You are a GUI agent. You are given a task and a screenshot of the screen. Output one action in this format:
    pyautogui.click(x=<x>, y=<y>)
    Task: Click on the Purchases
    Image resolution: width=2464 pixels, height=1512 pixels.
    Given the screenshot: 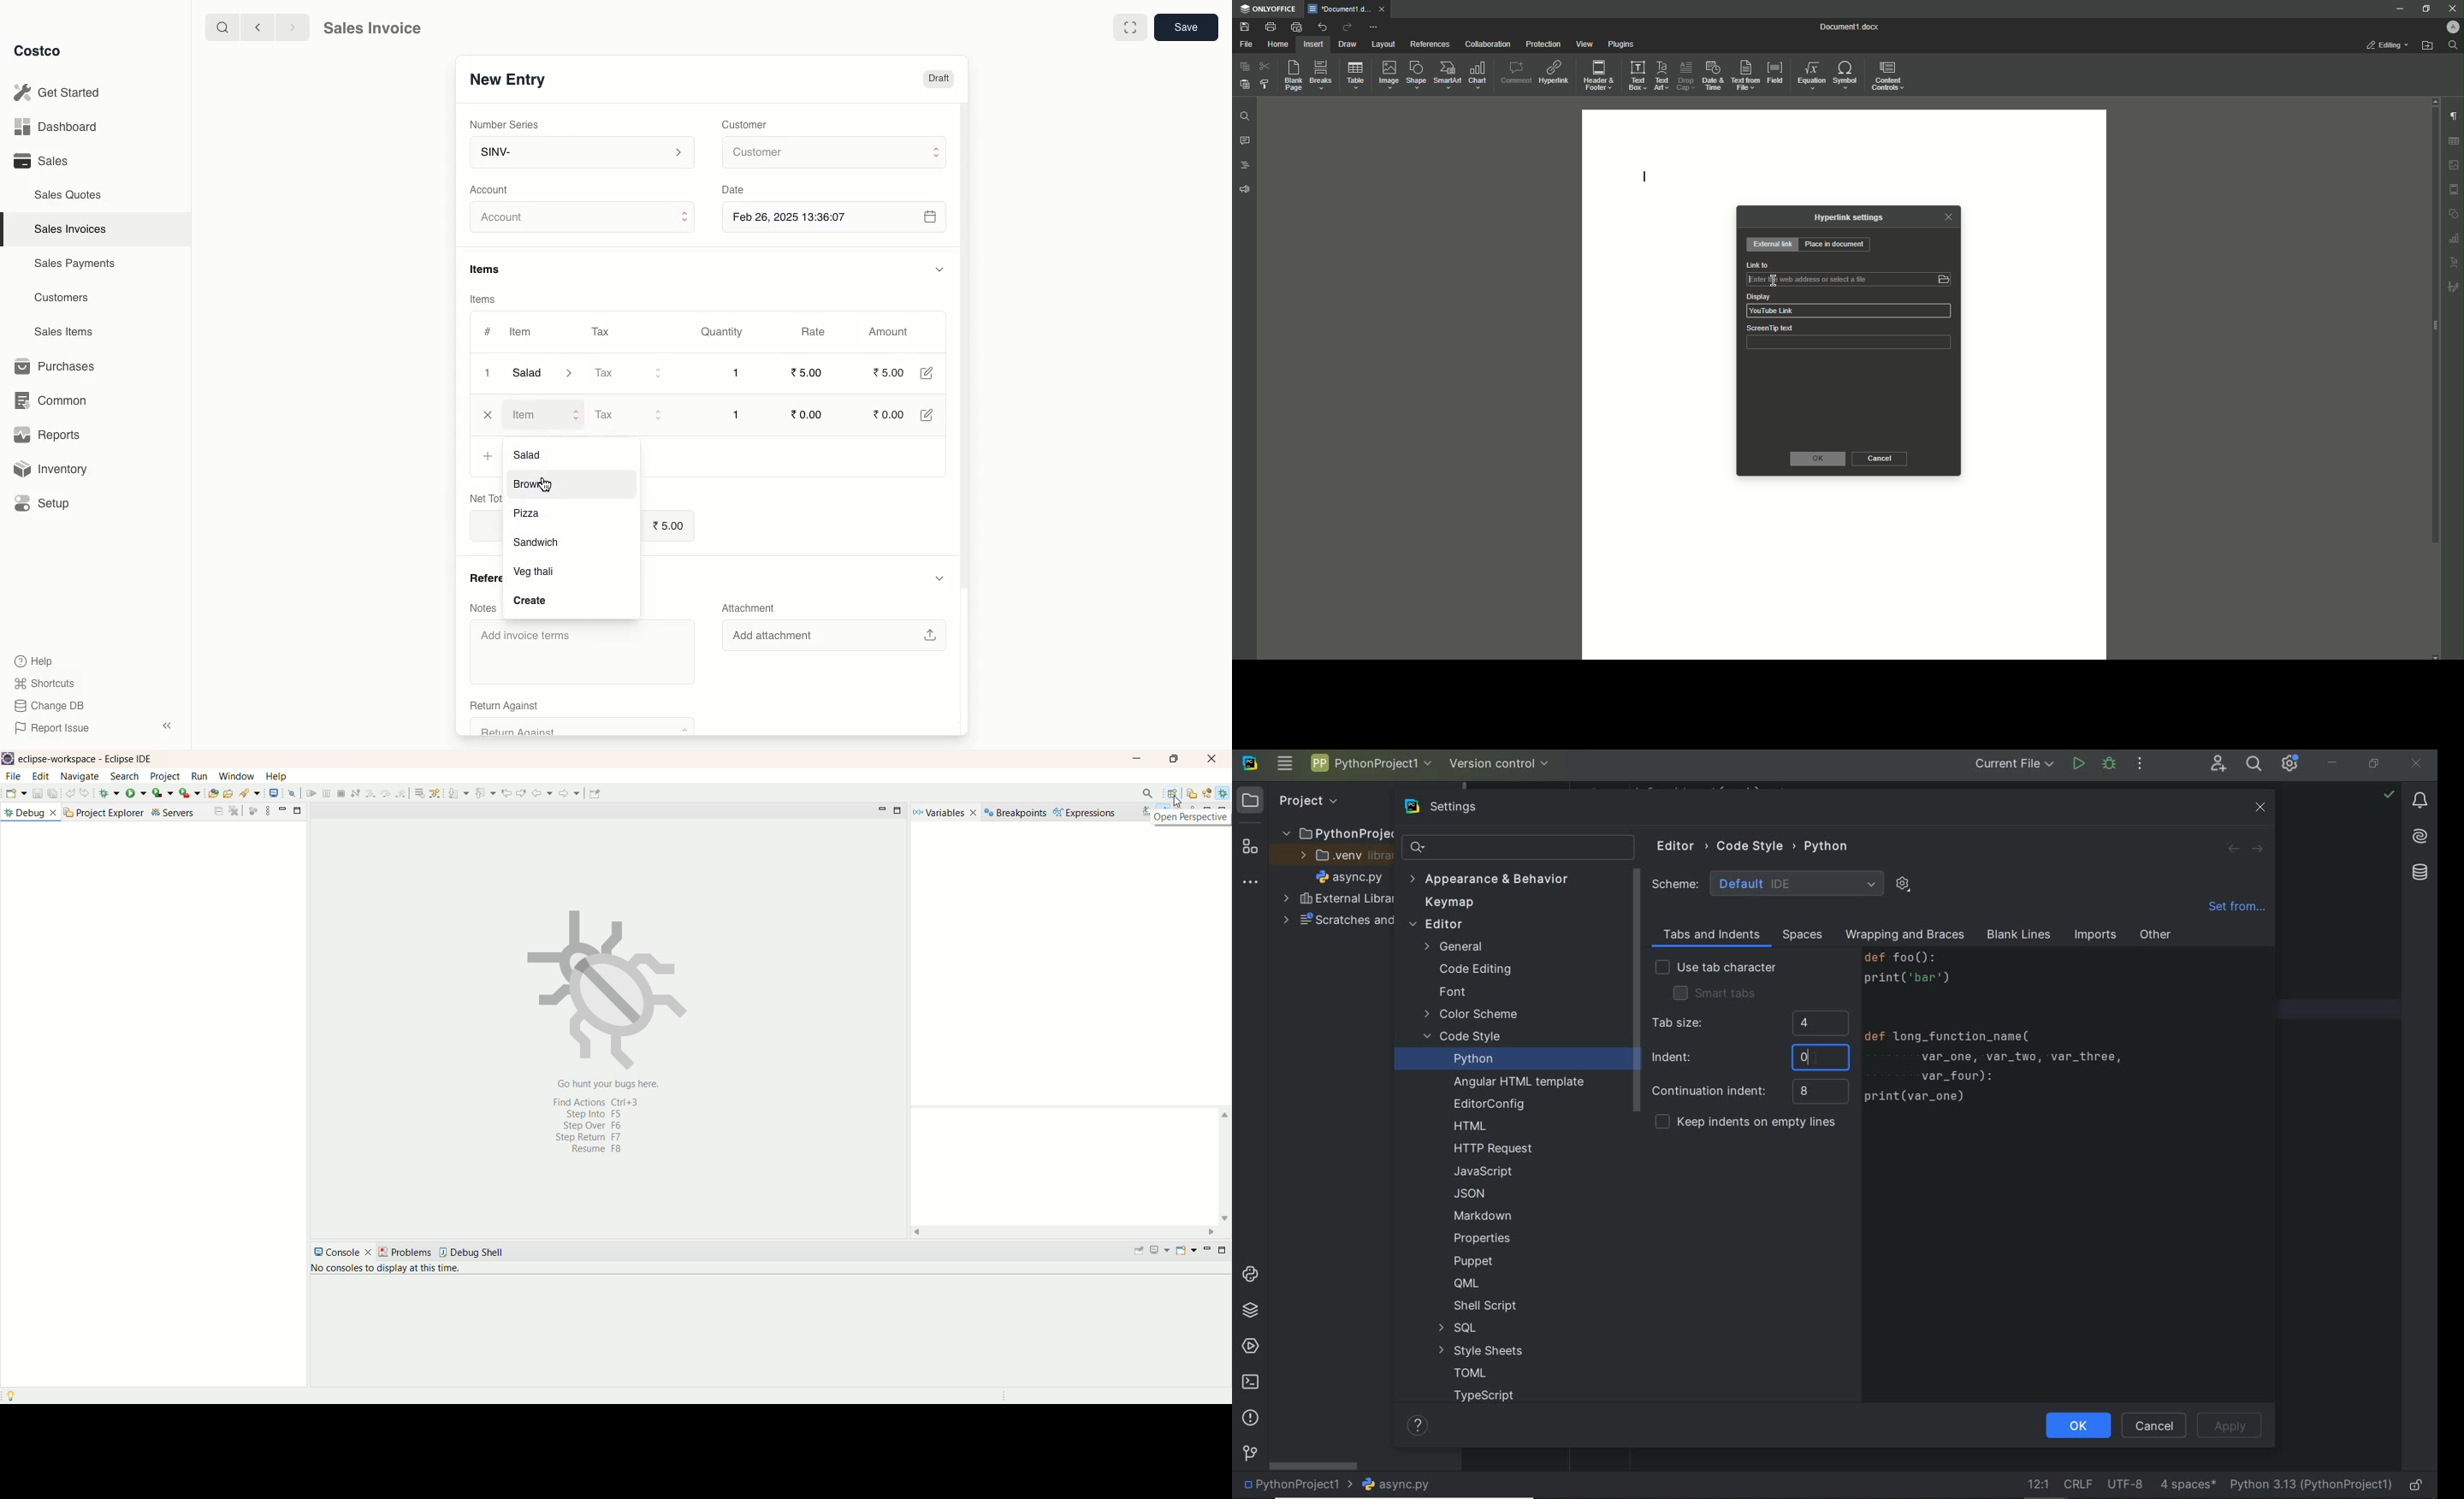 What is the action you would take?
    pyautogui.click(x=59, y=366)
    